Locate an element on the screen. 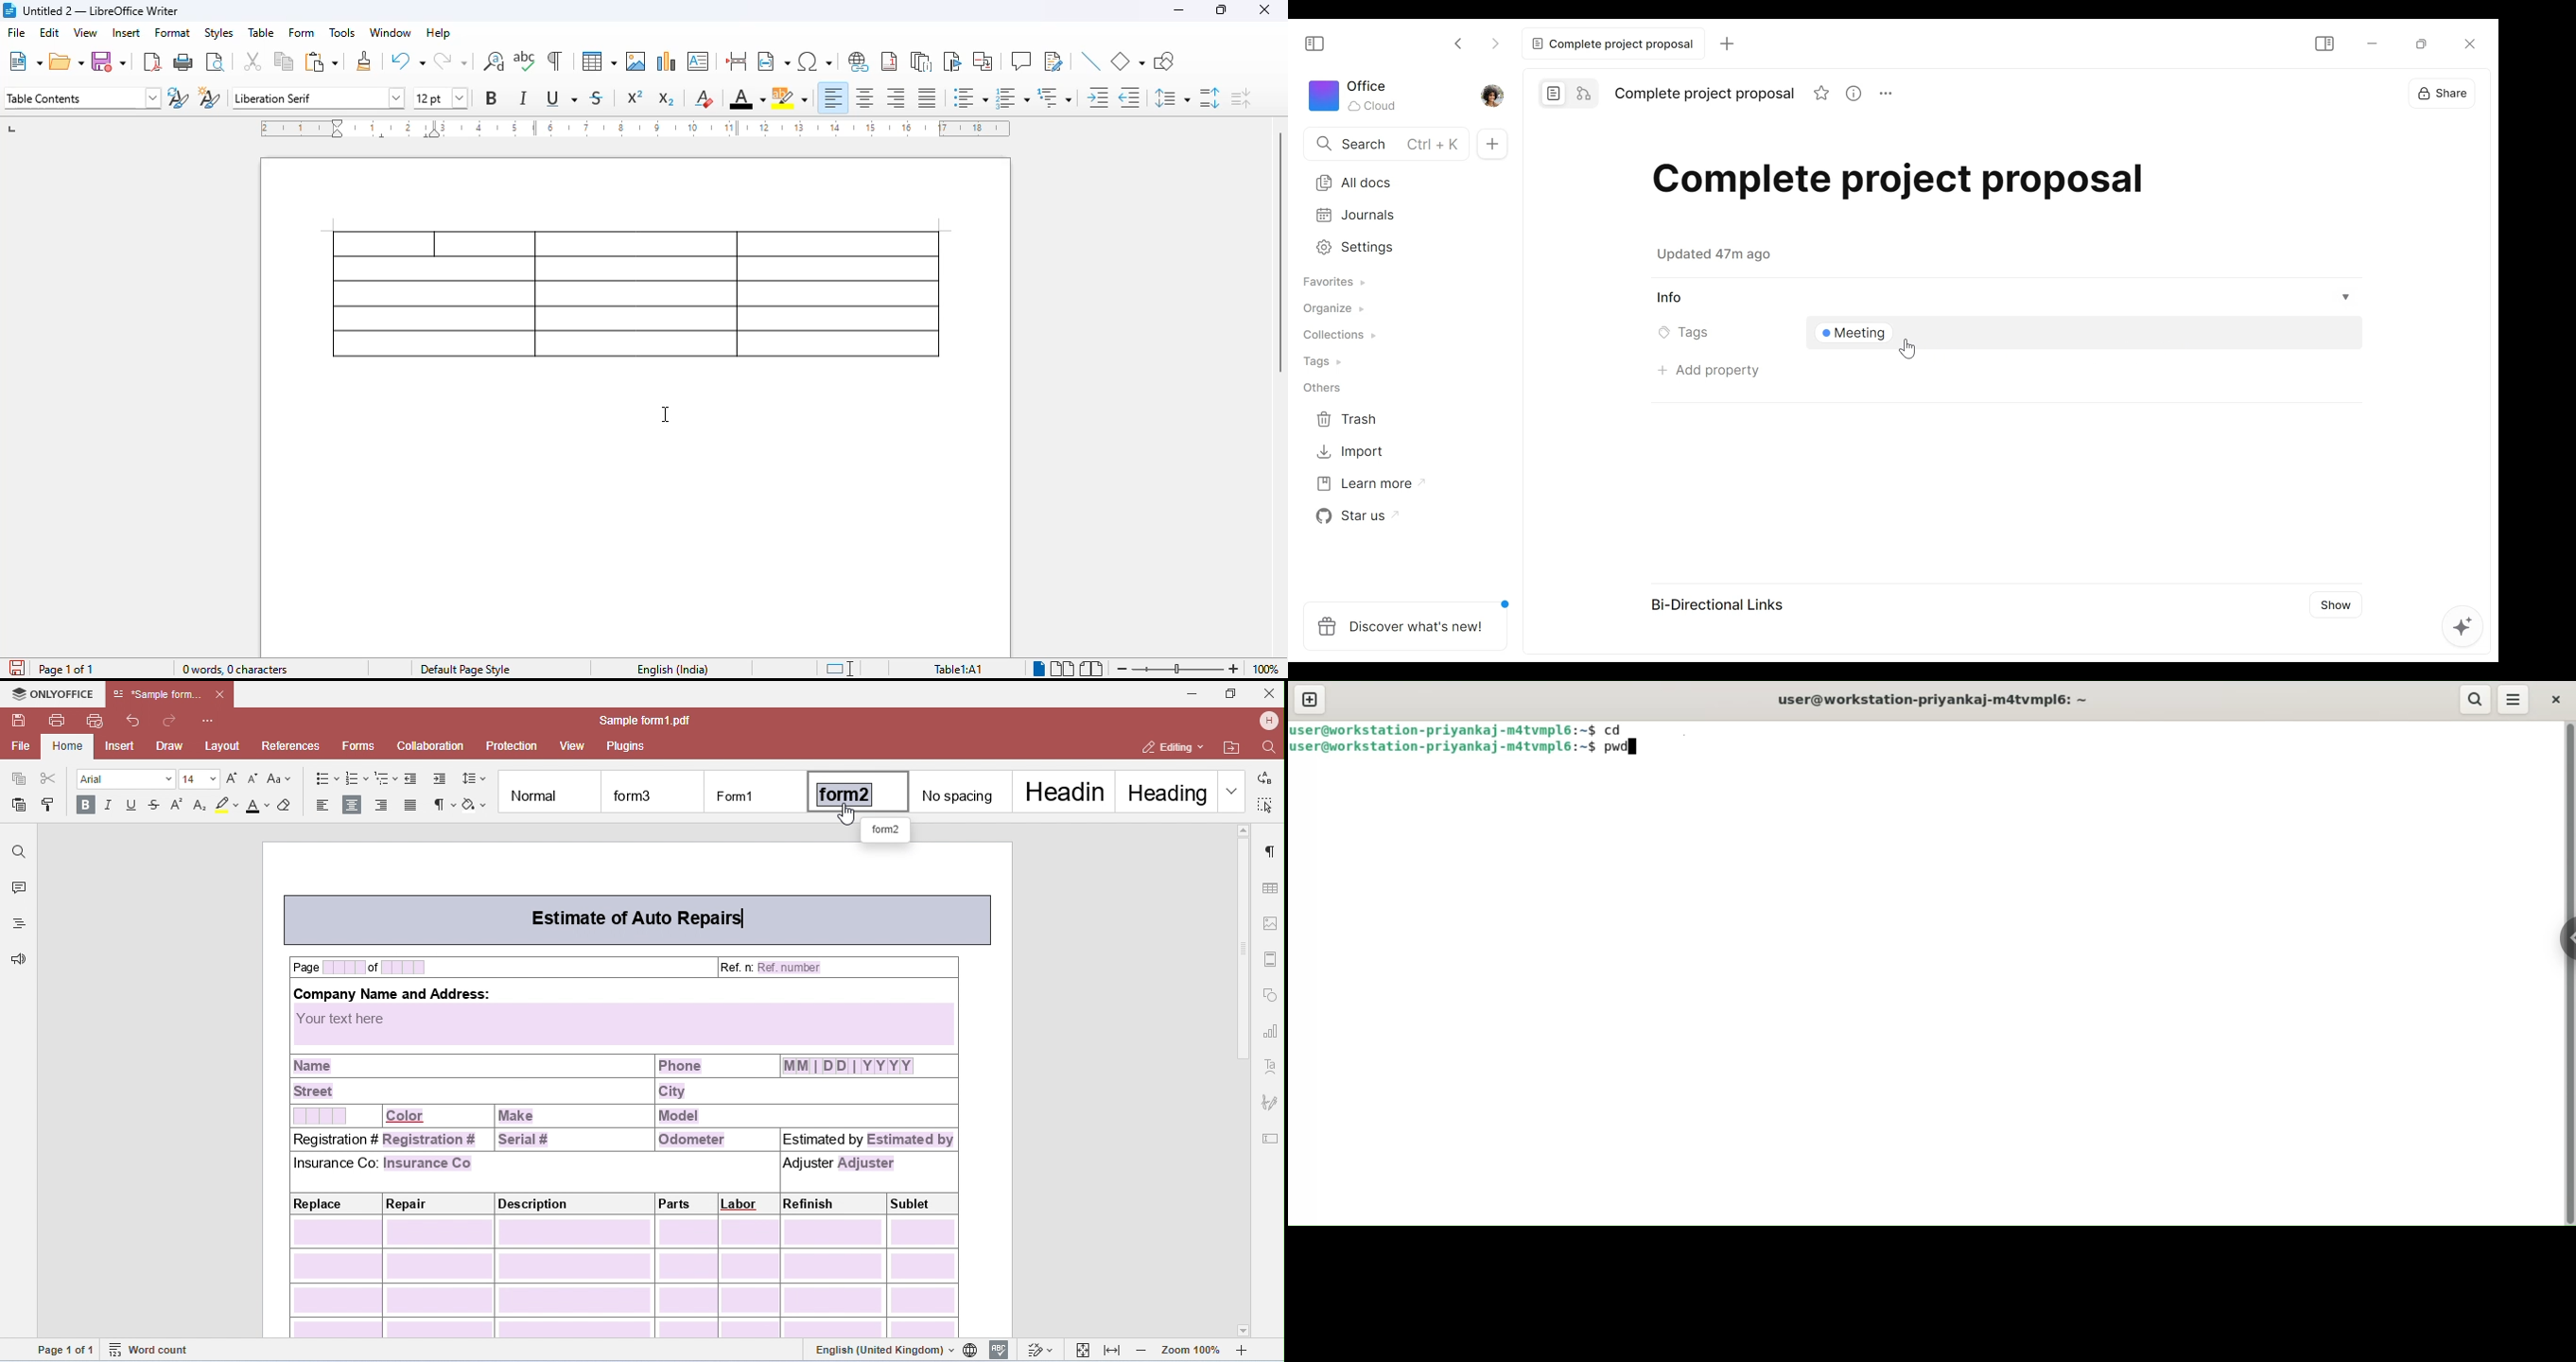 This screenshot has width=2576, height=1372. save is located at coordinates (108, 61).